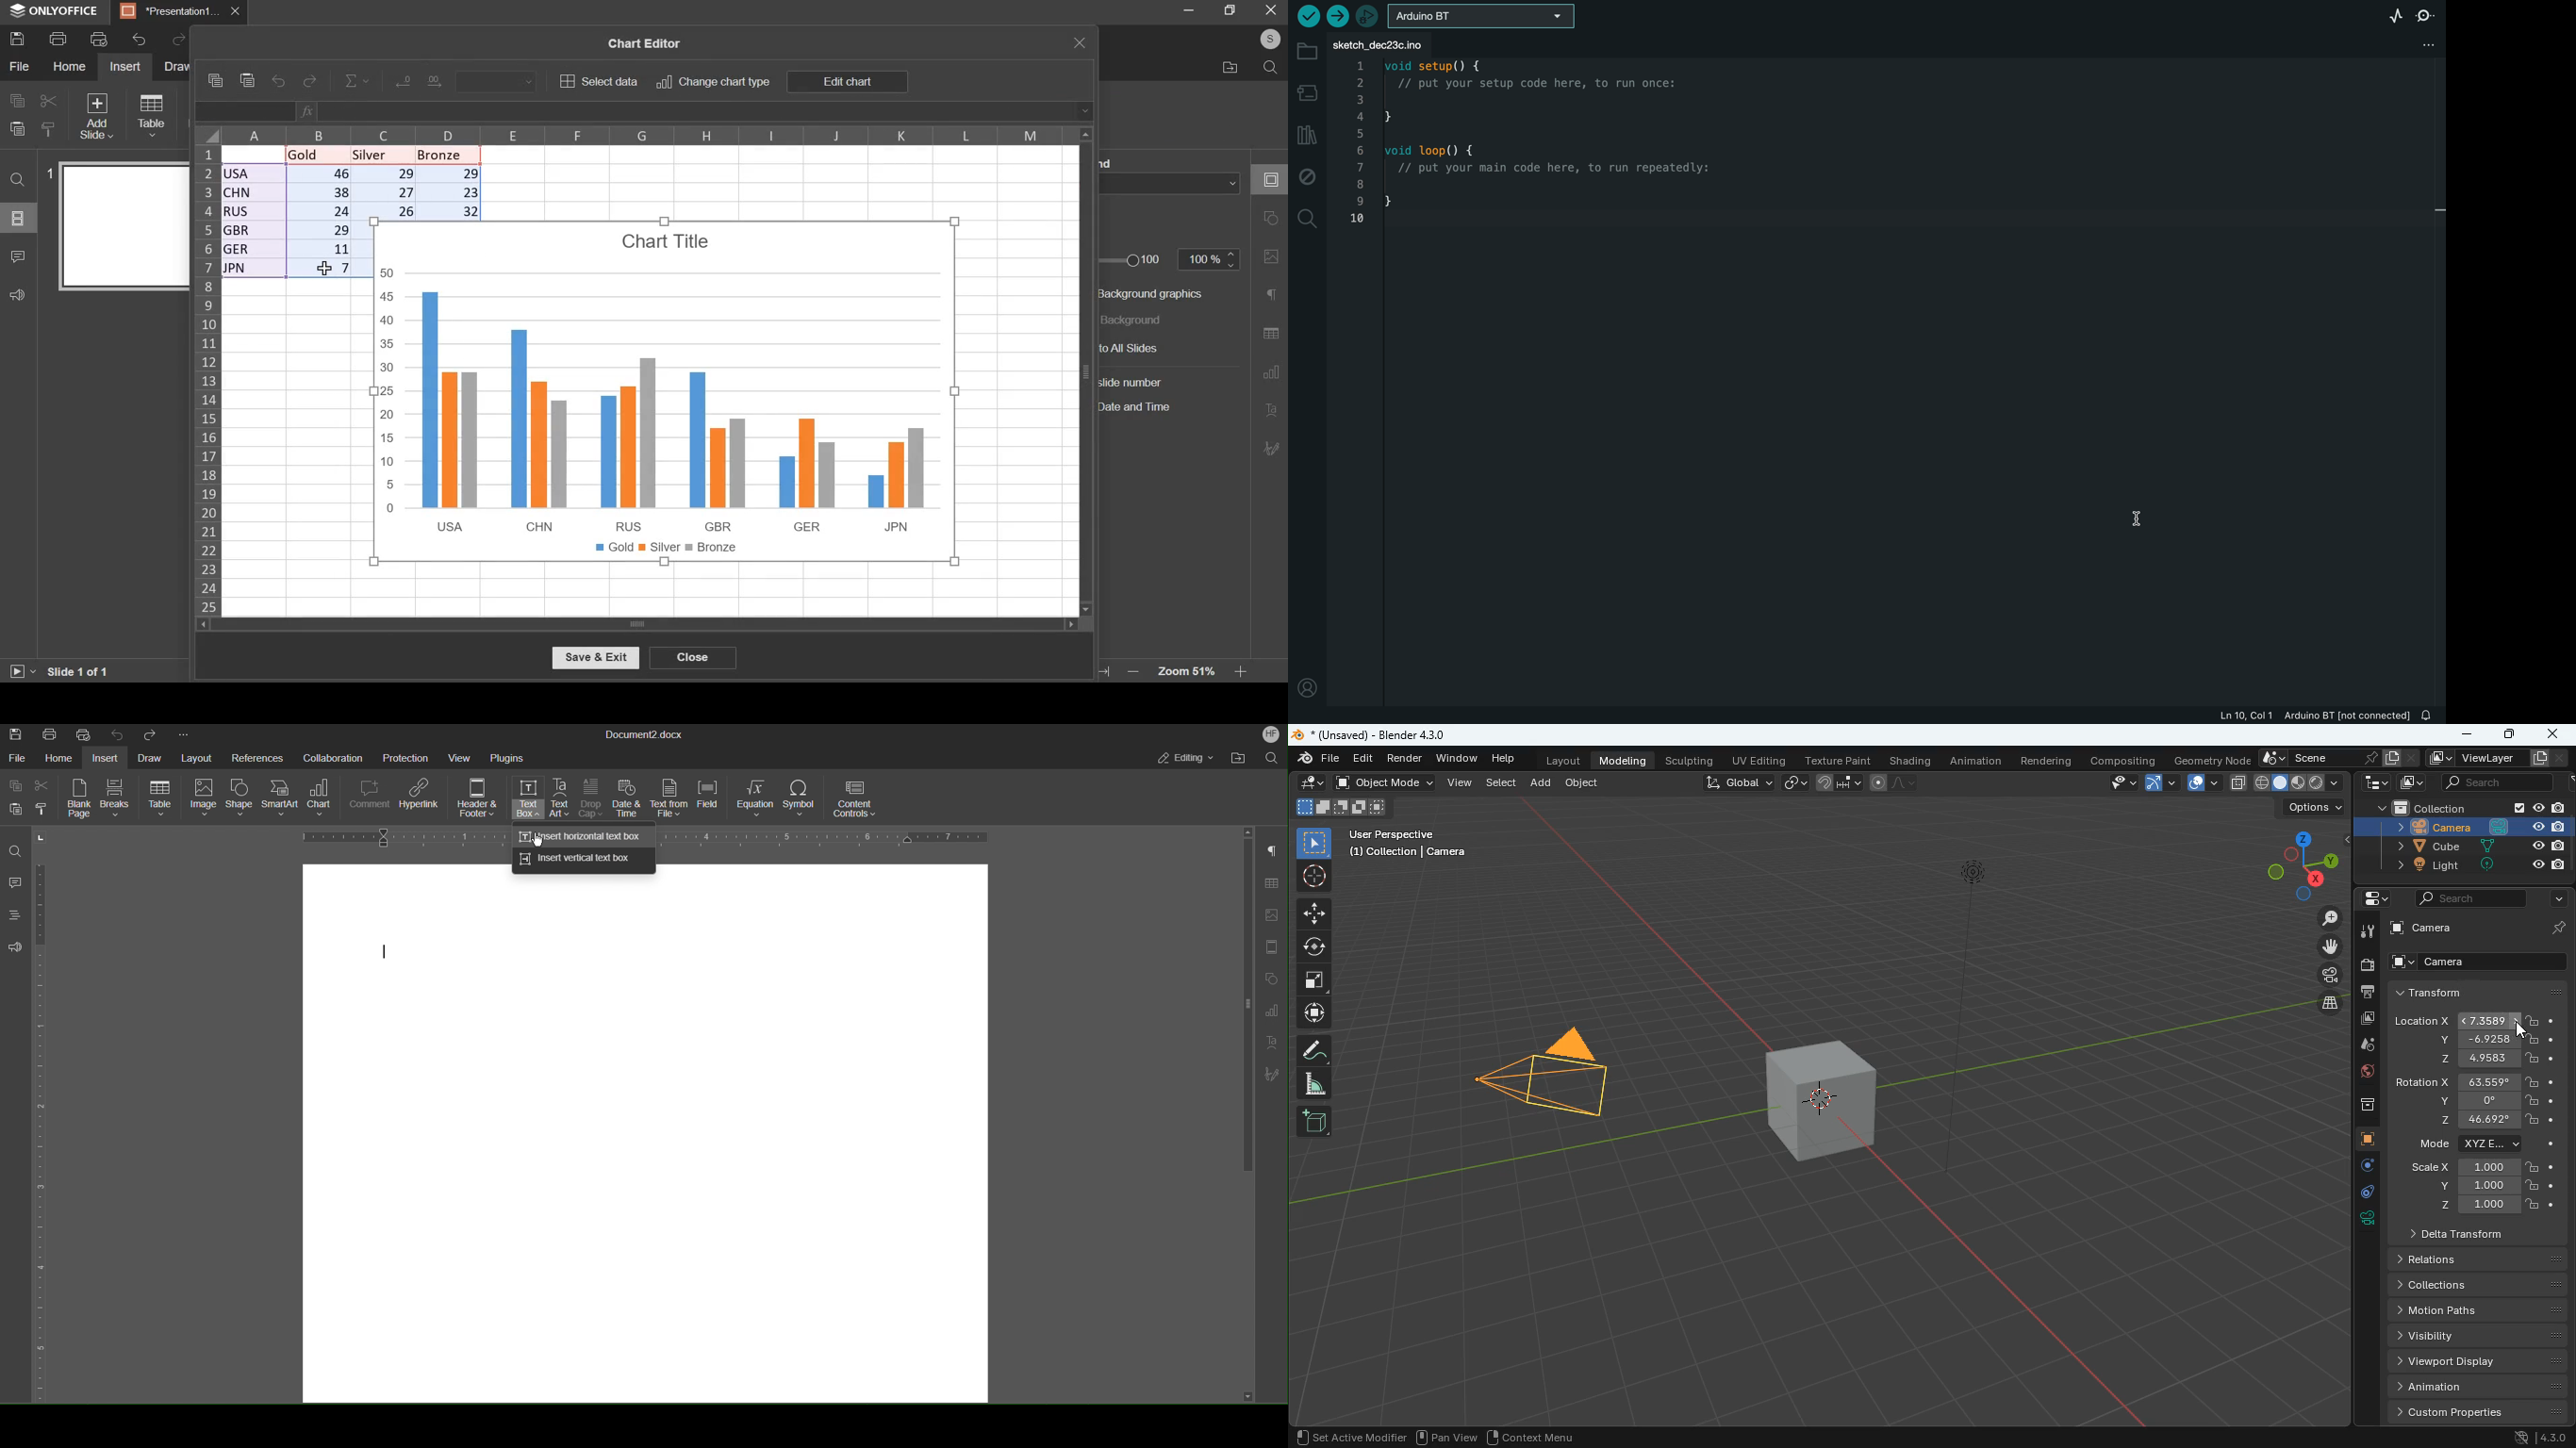  What do you see at coordinates (241, 801) in the screenshot?
I see `Shape` at bounding box center [241, 801].